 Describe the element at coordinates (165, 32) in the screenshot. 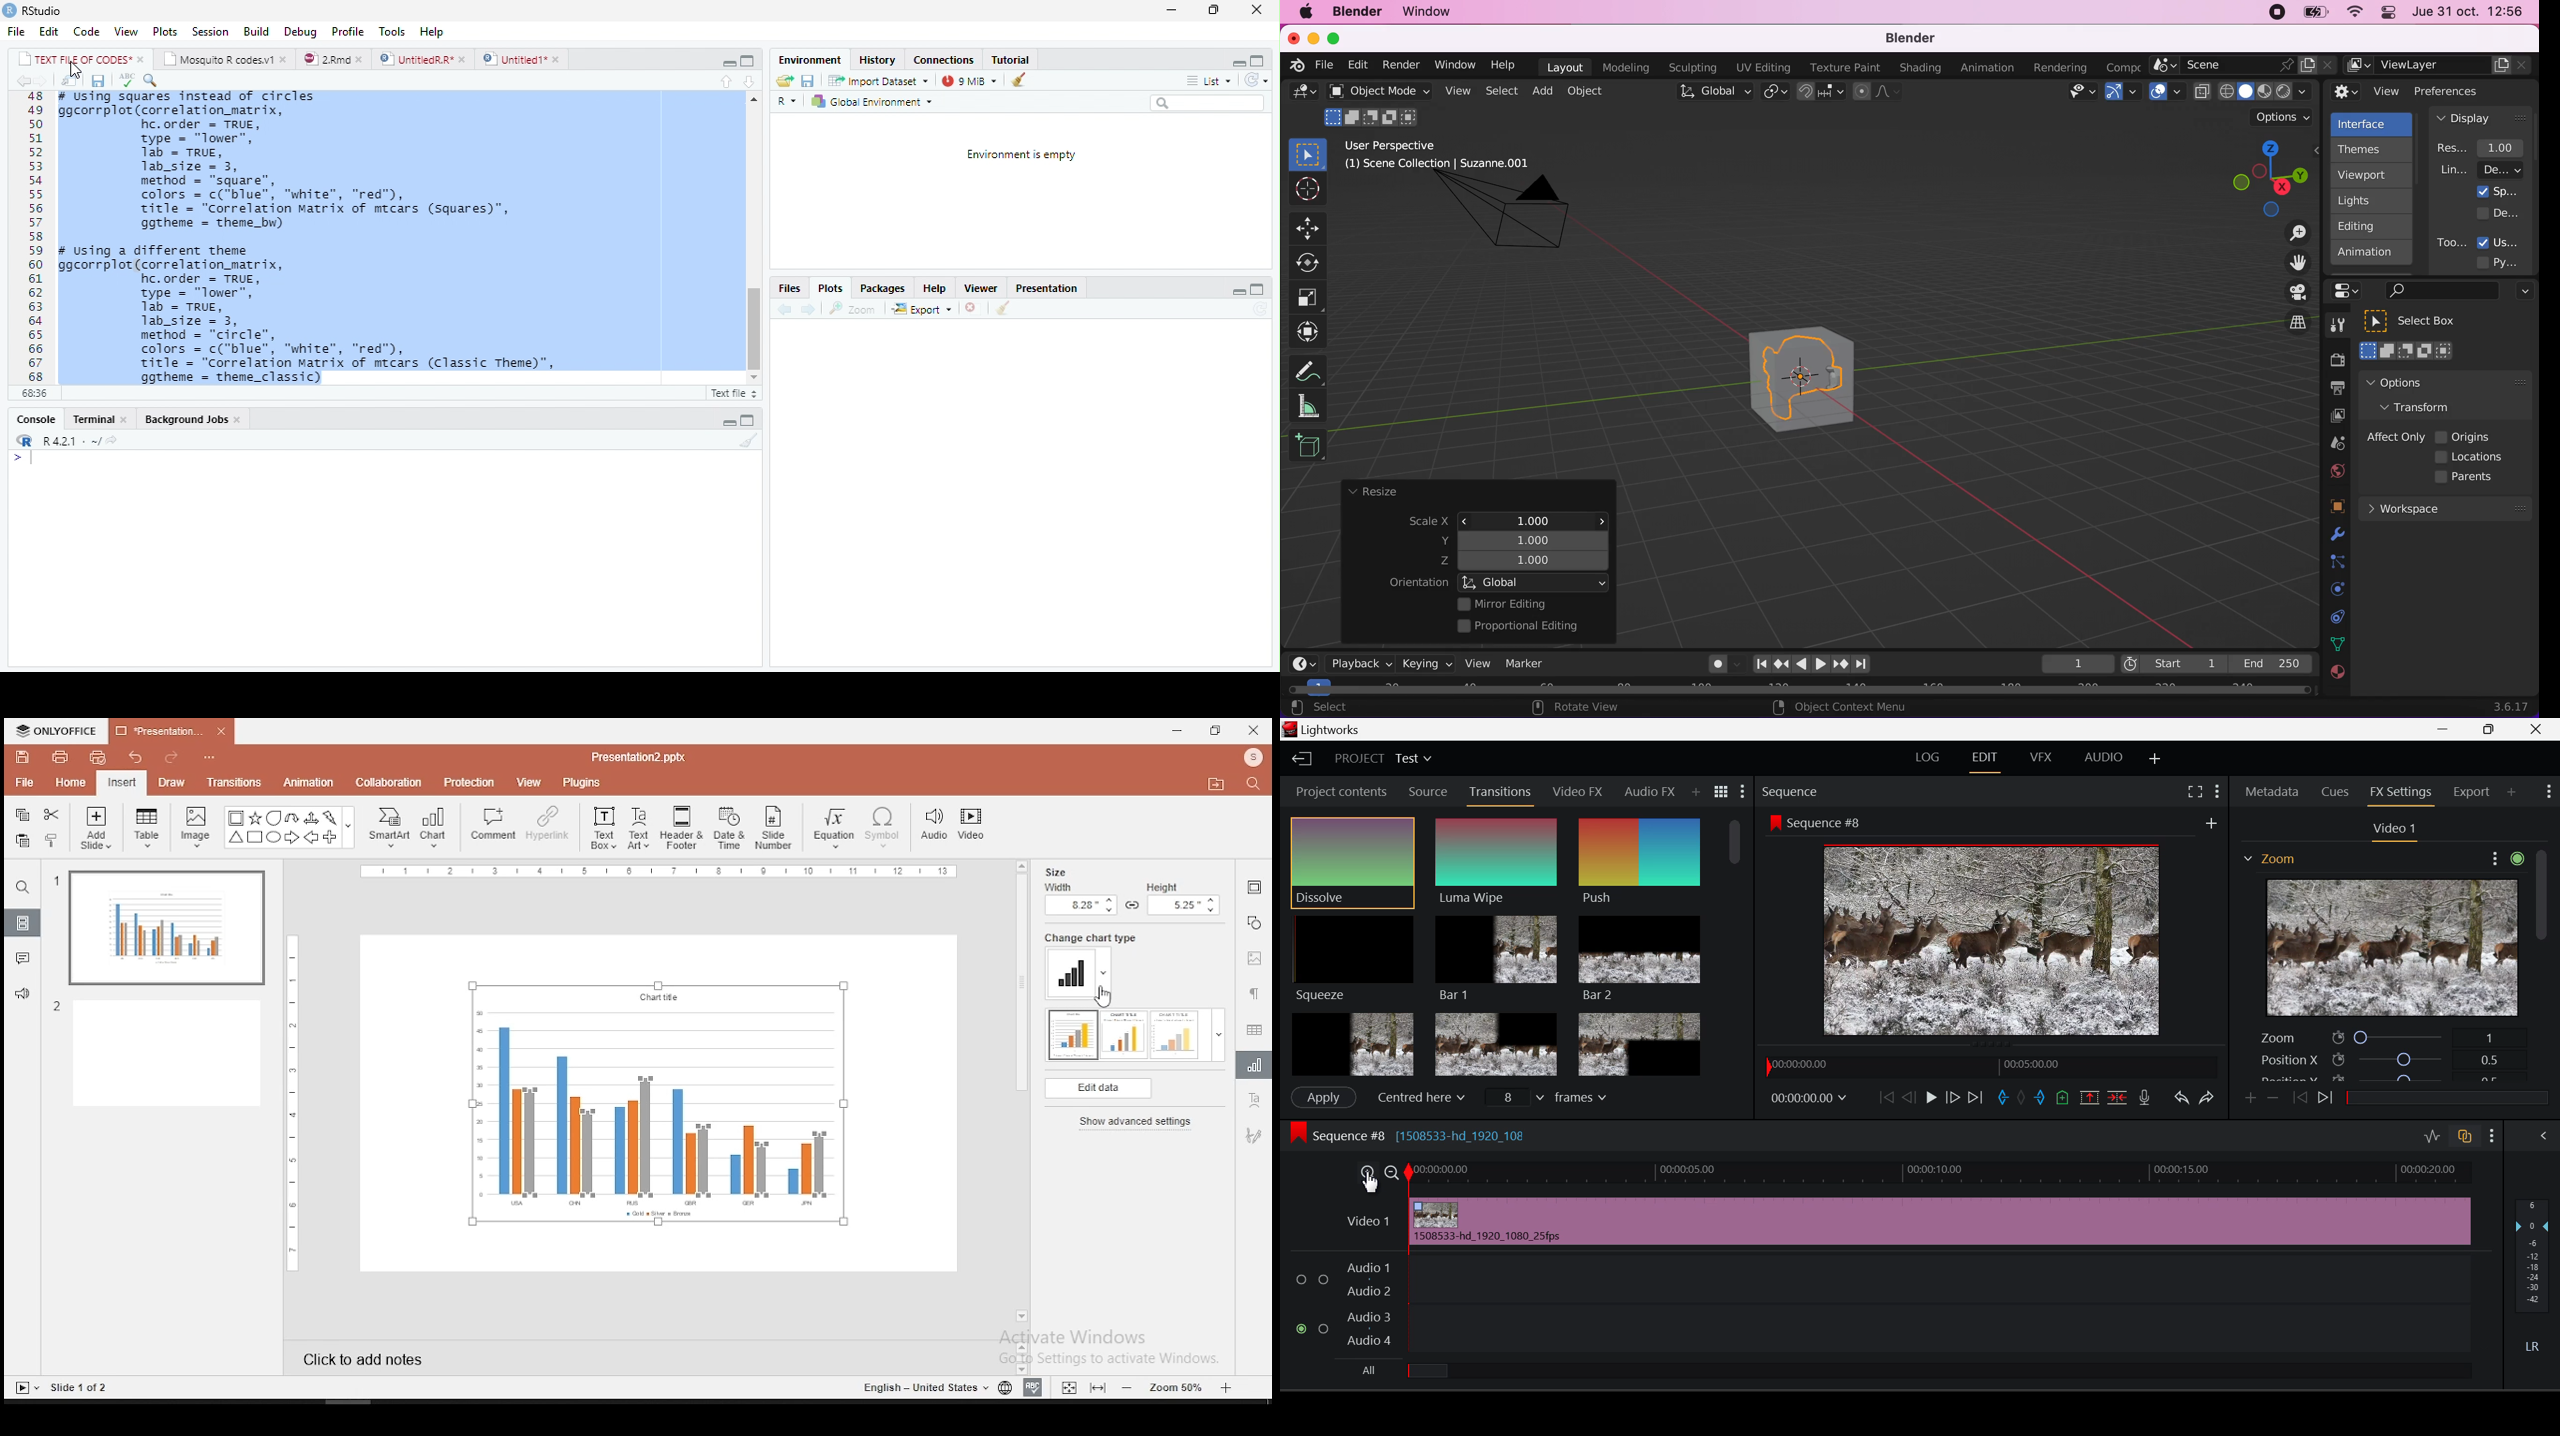

I see `Plots` at that location.